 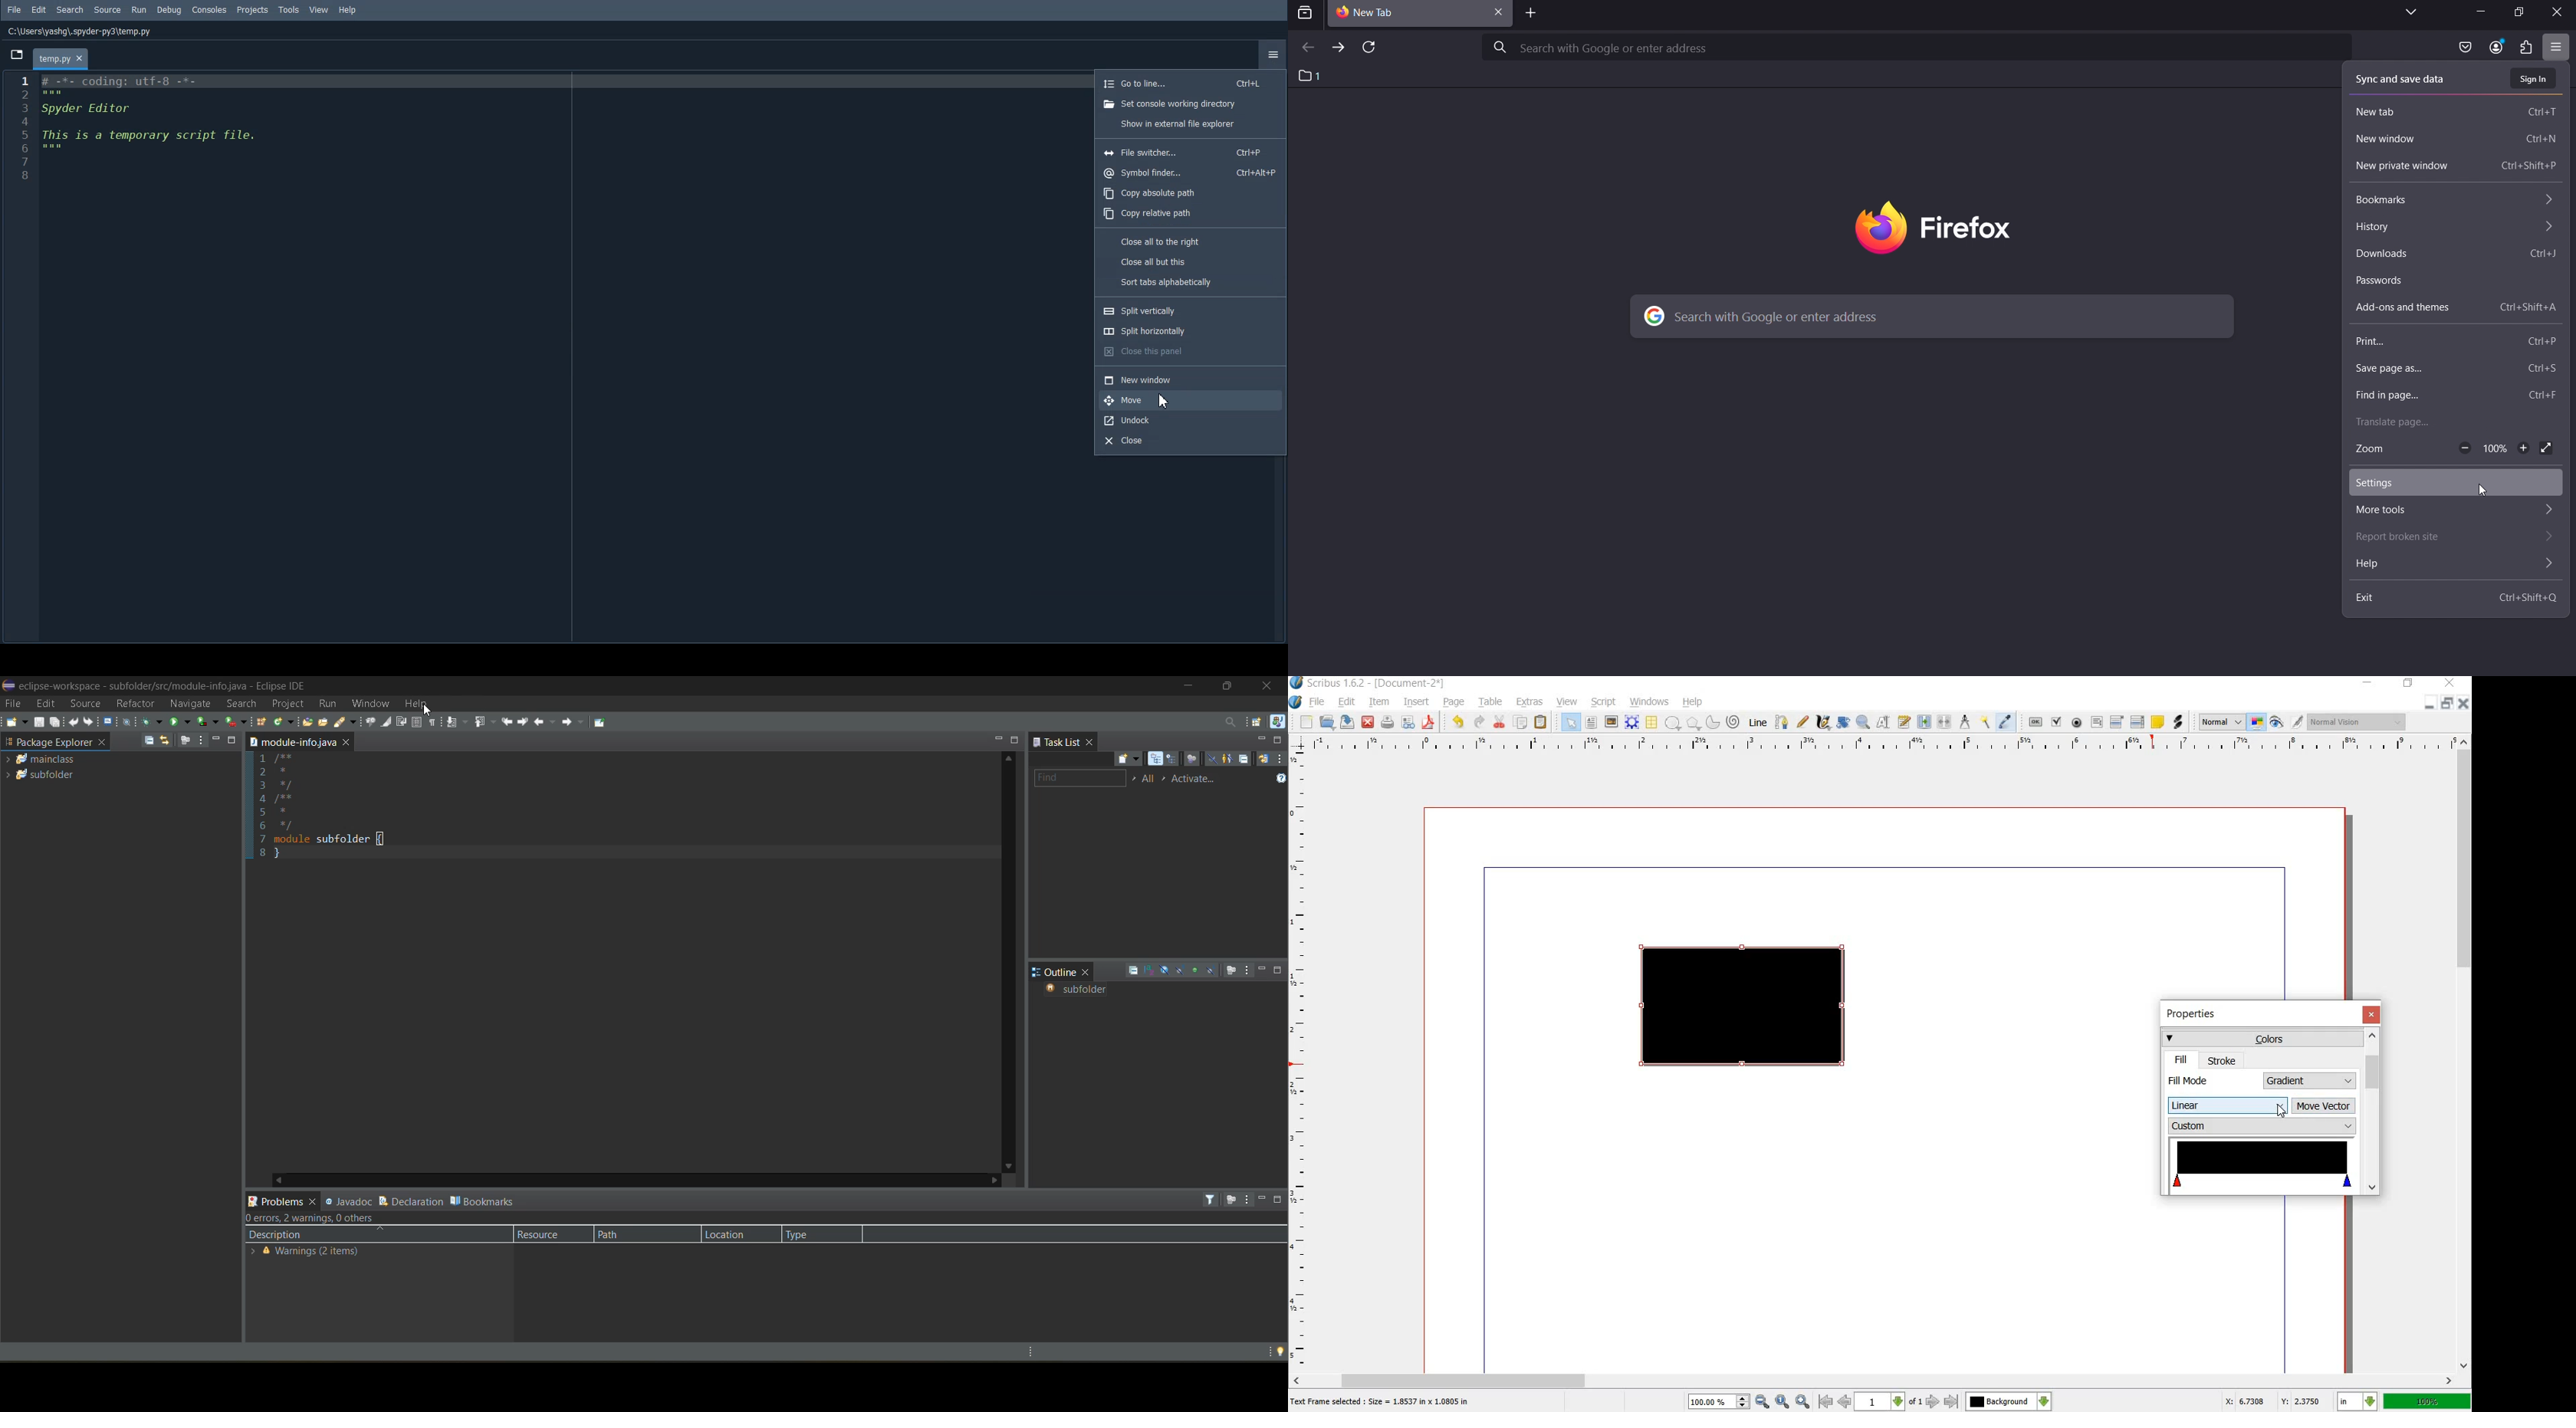 I want to click on script, so click(x=1605, y=702).